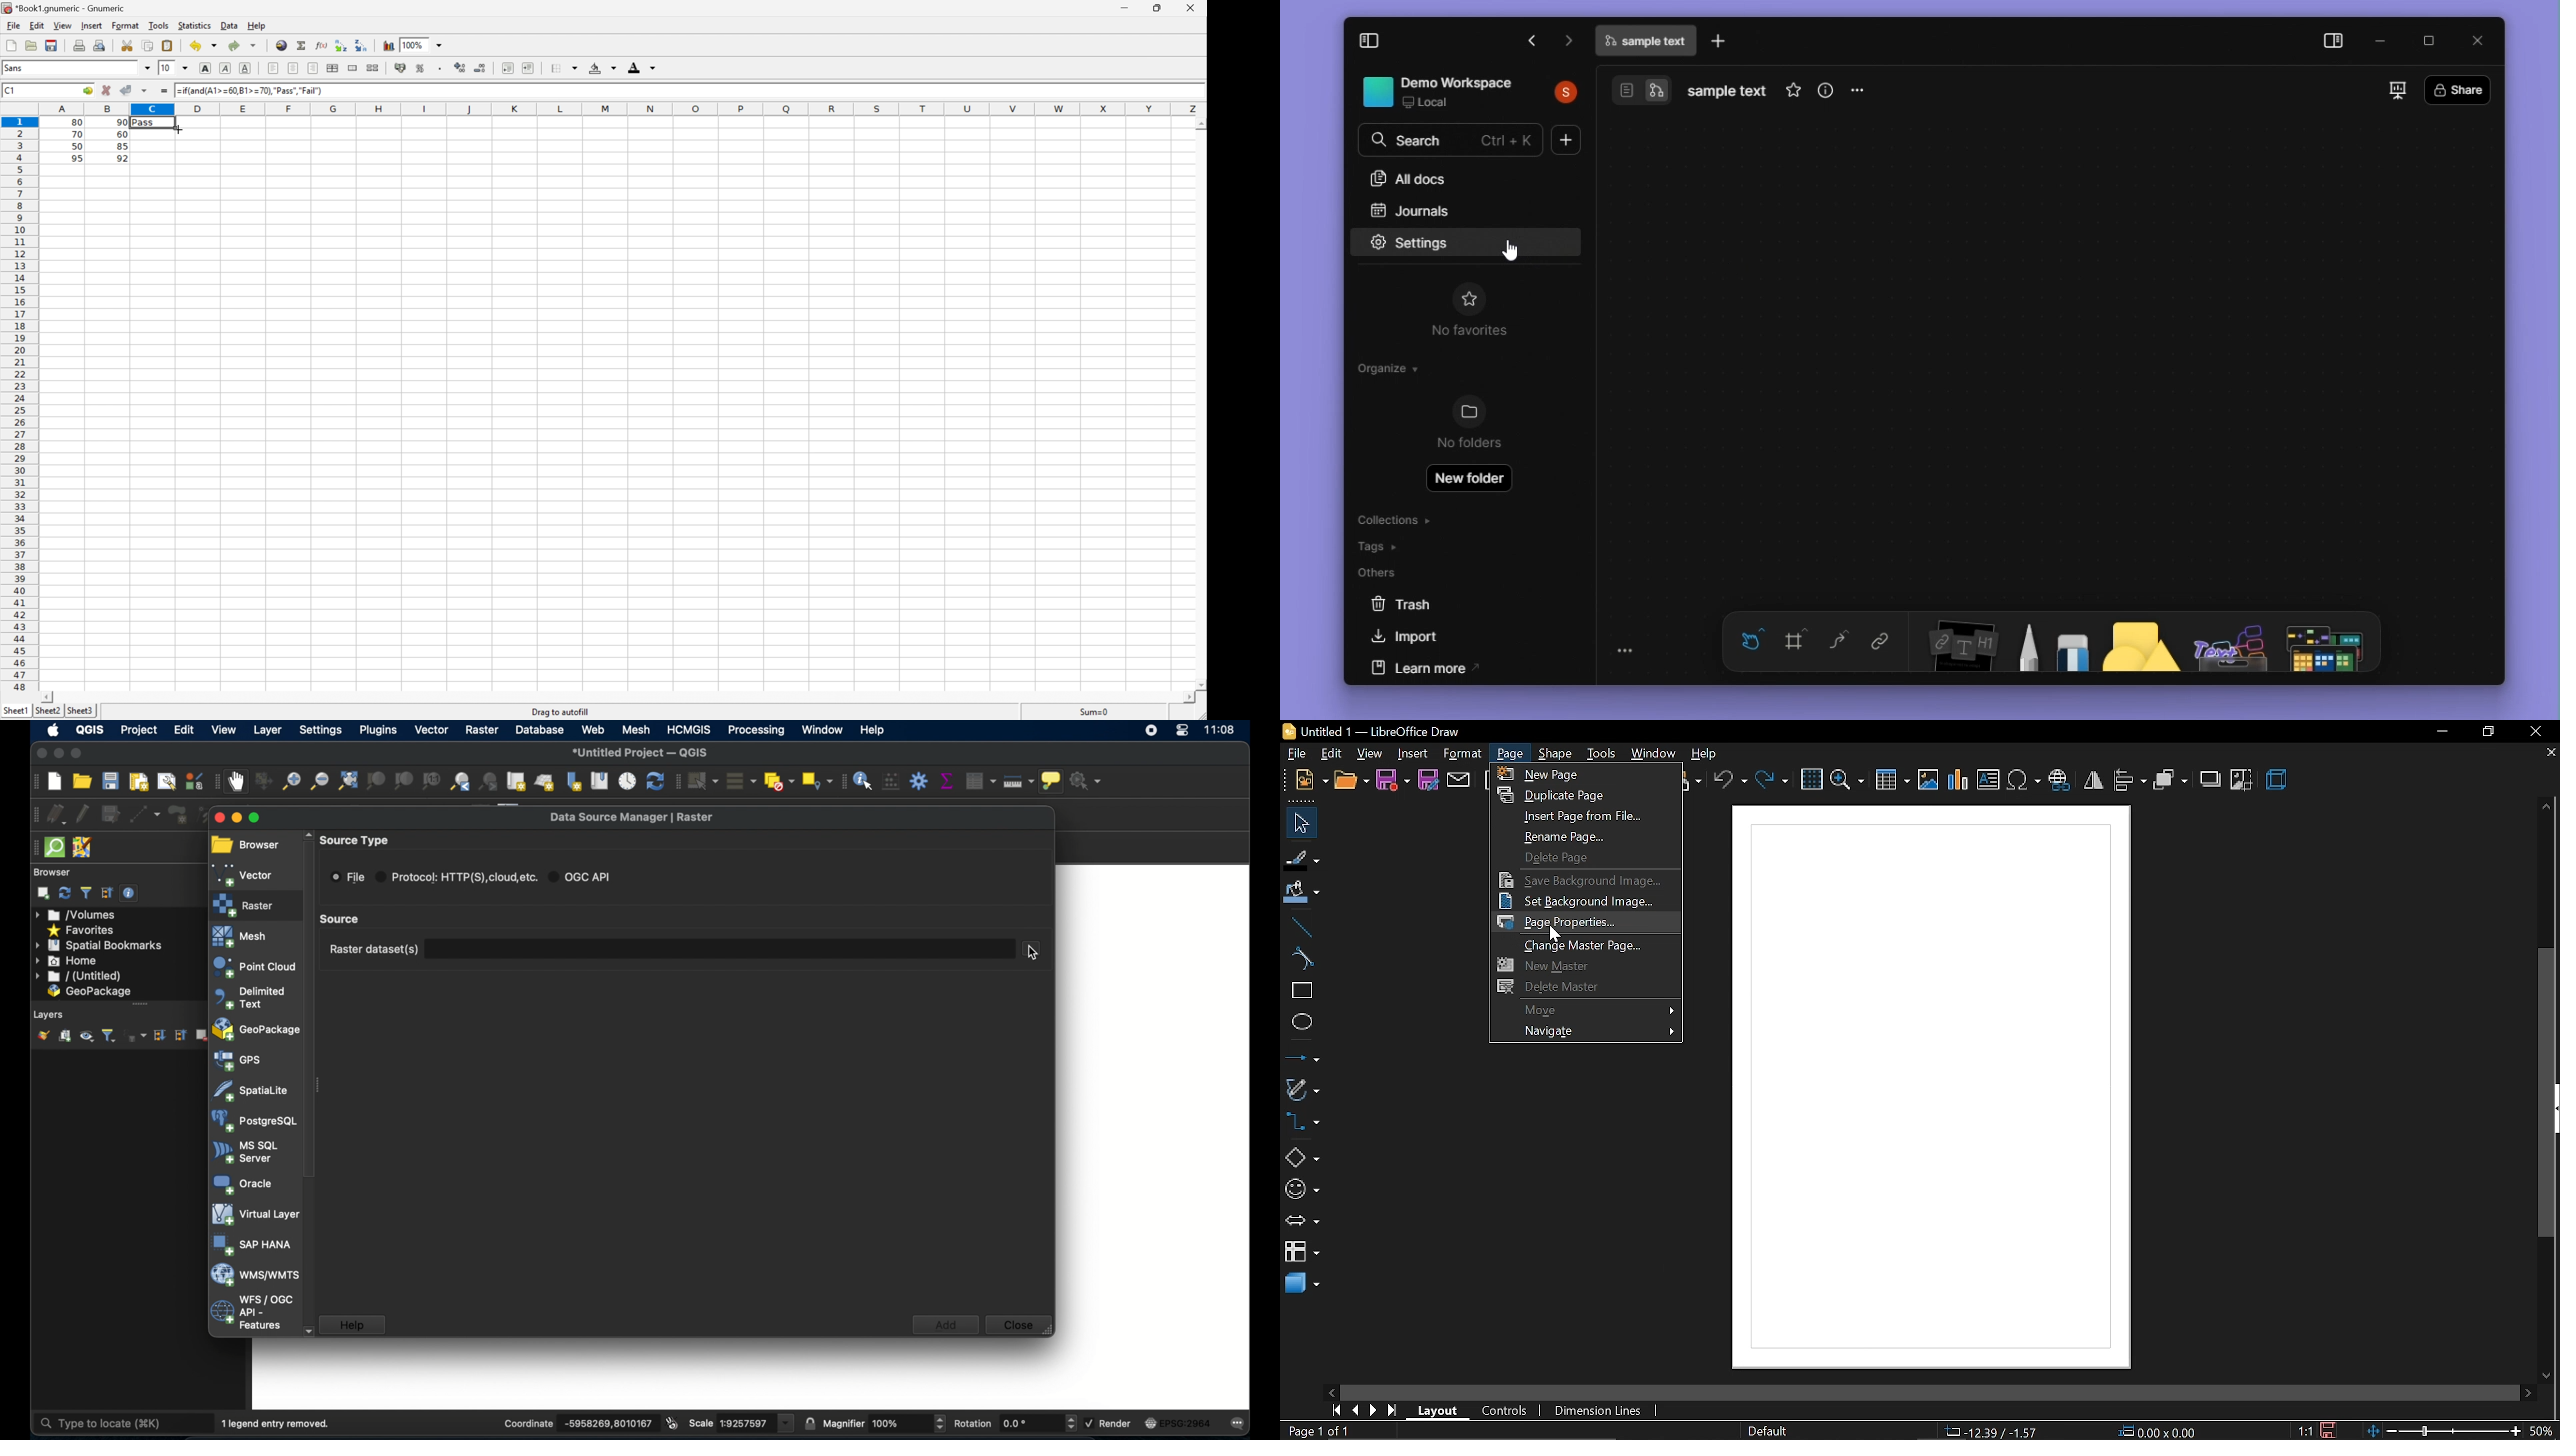 The width and height of the screenshot is (2576, 1456). I want to click on minimize, so click(58, 753).